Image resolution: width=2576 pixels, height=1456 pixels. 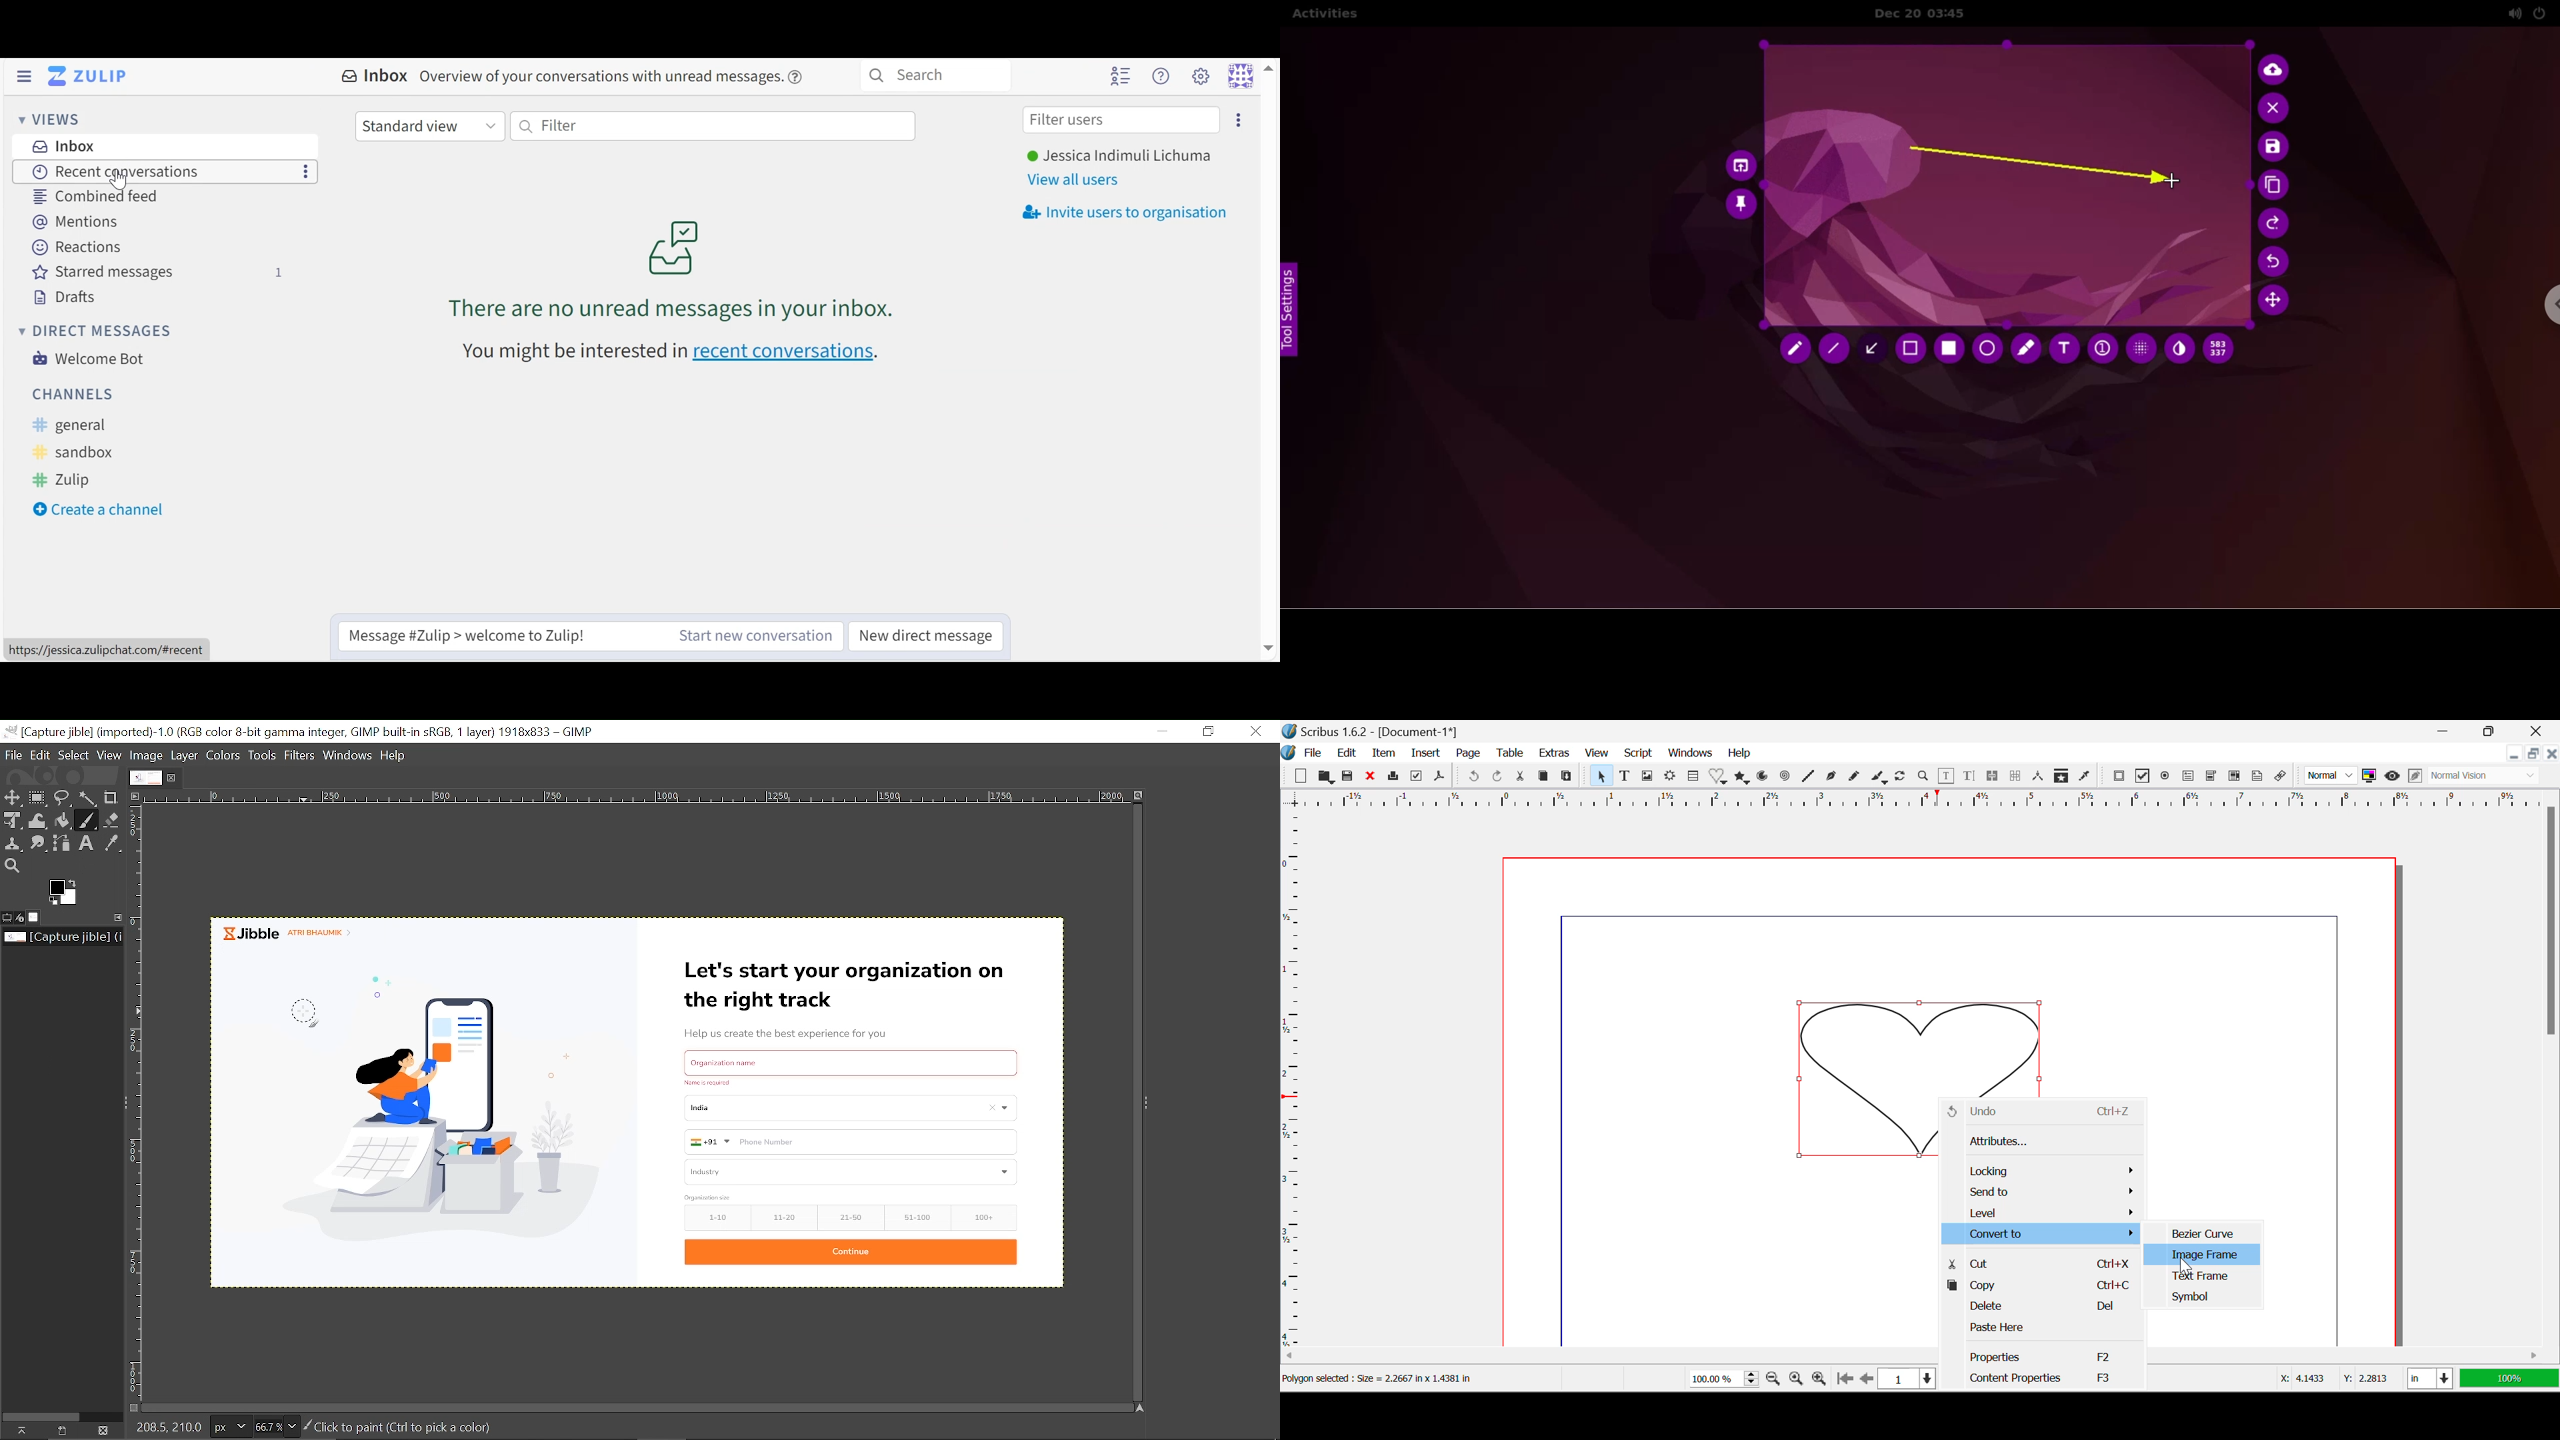 What do you see at coordinates (65, 481) in the screenshot?
I see `Zulip` at bounding box center [65, 481].